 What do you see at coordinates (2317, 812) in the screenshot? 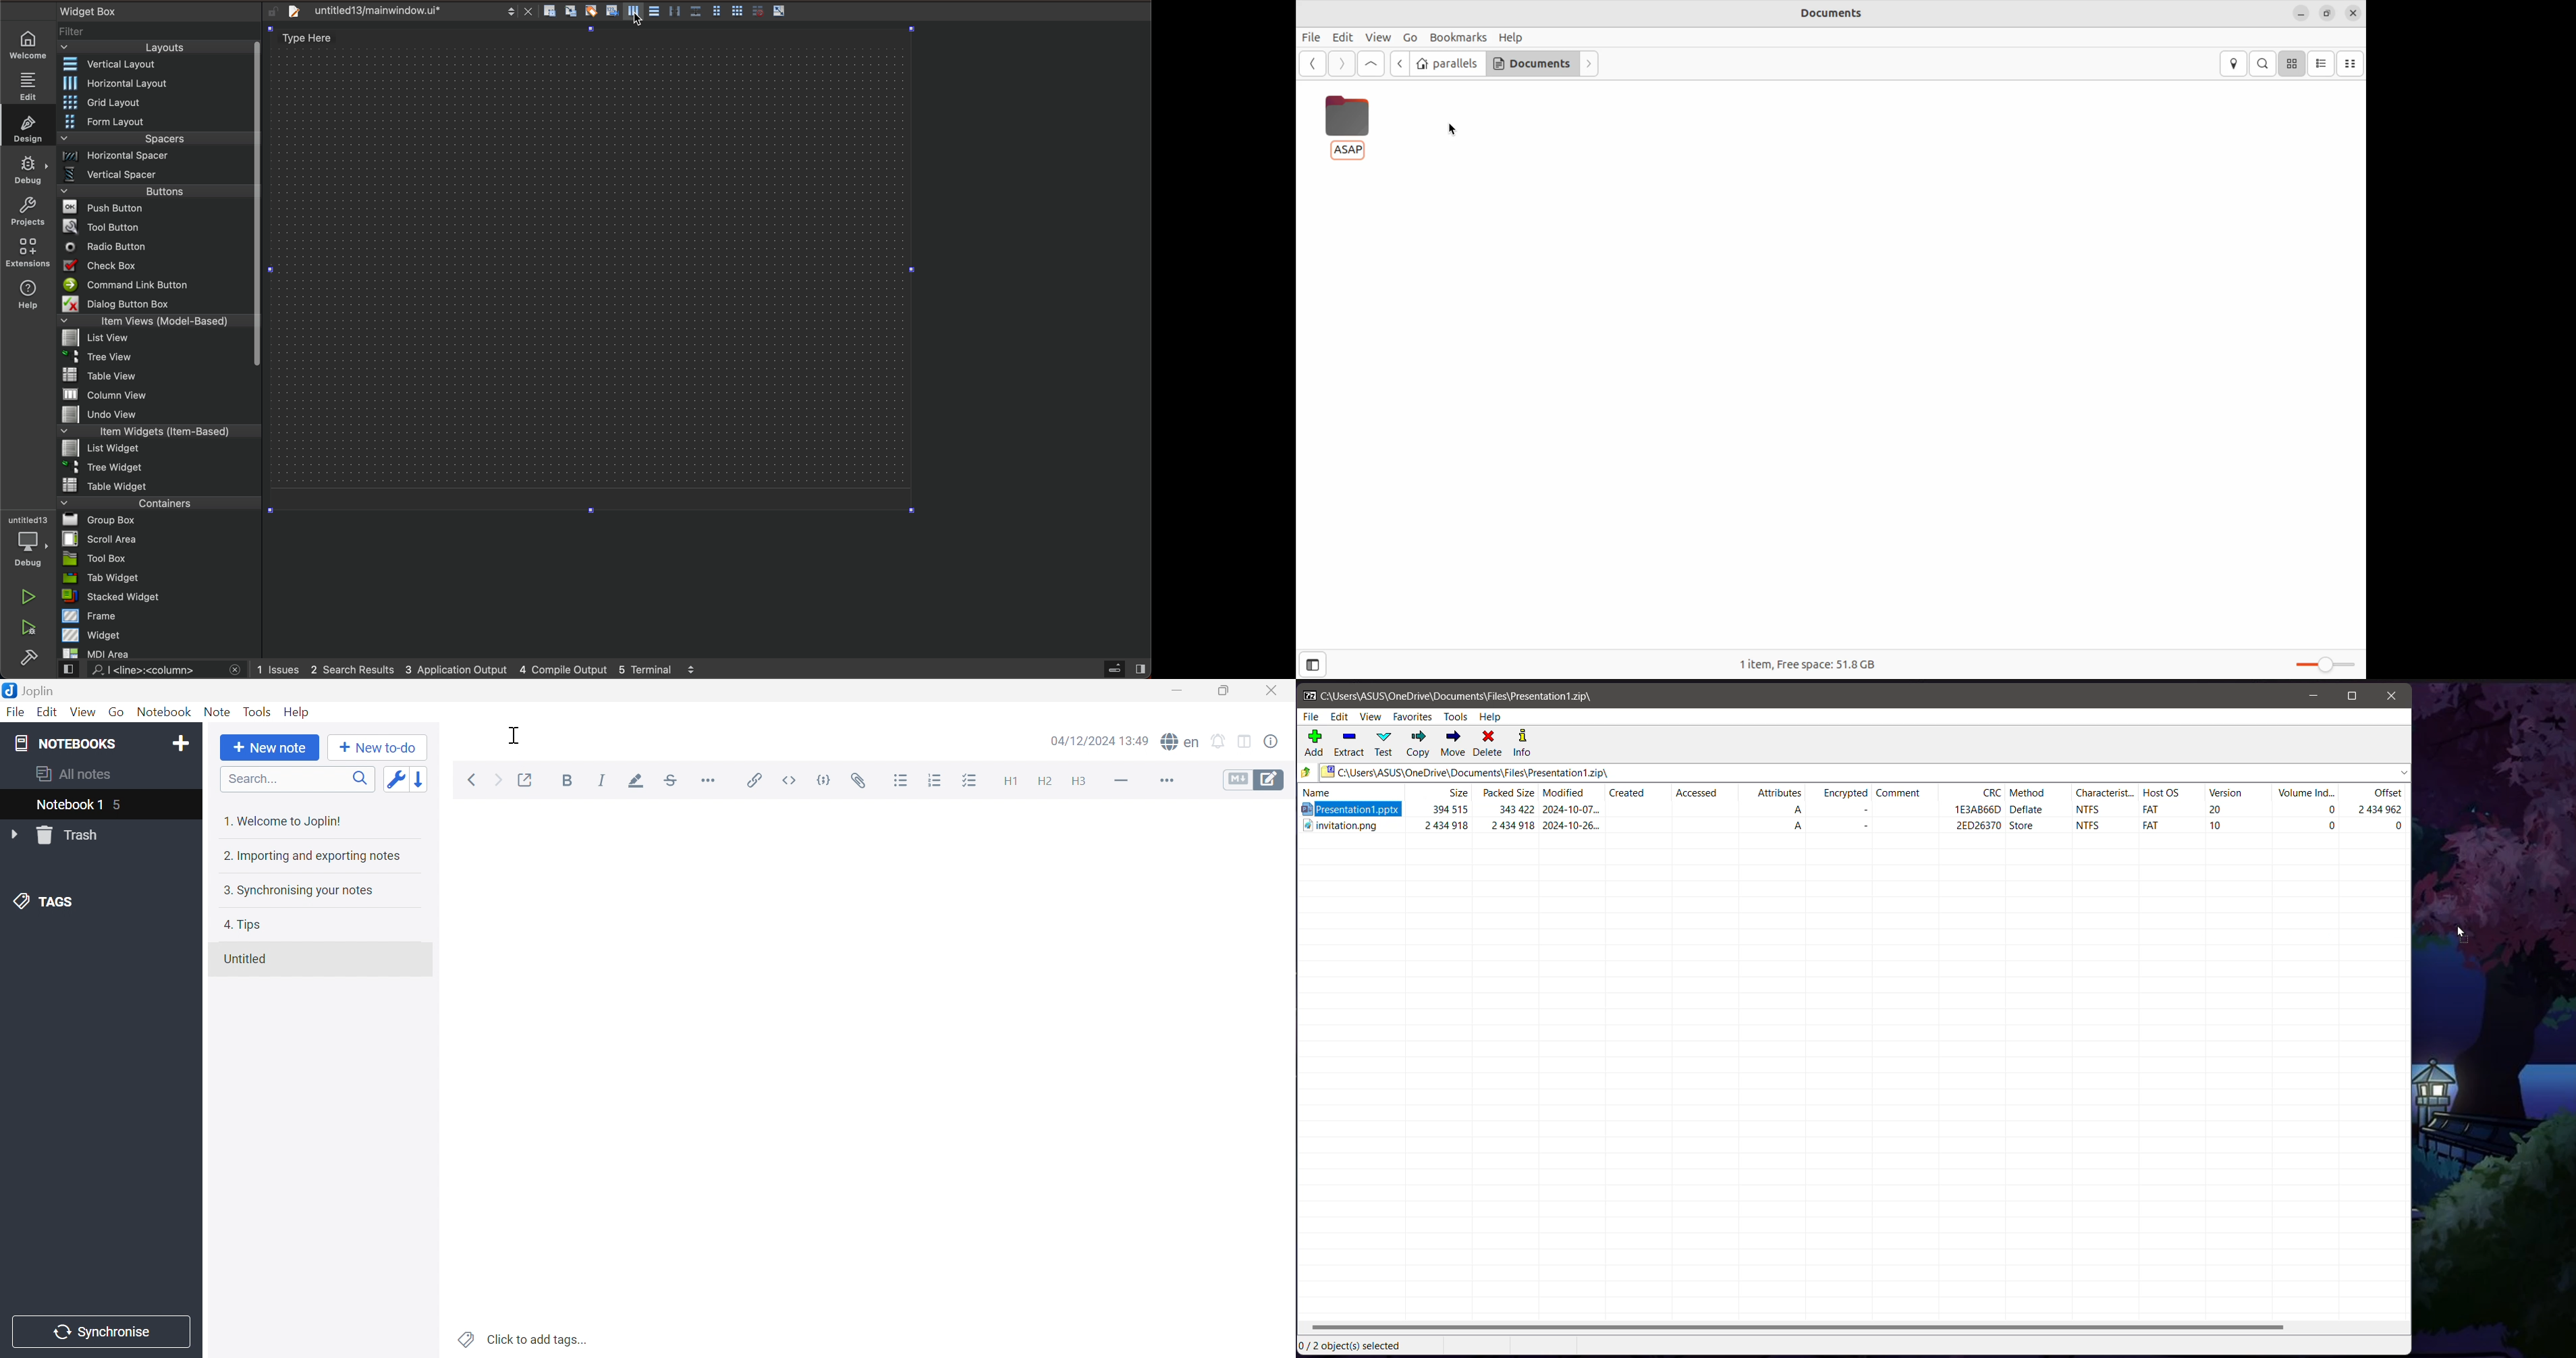
I see `0` at bounding box center [2317, 812].